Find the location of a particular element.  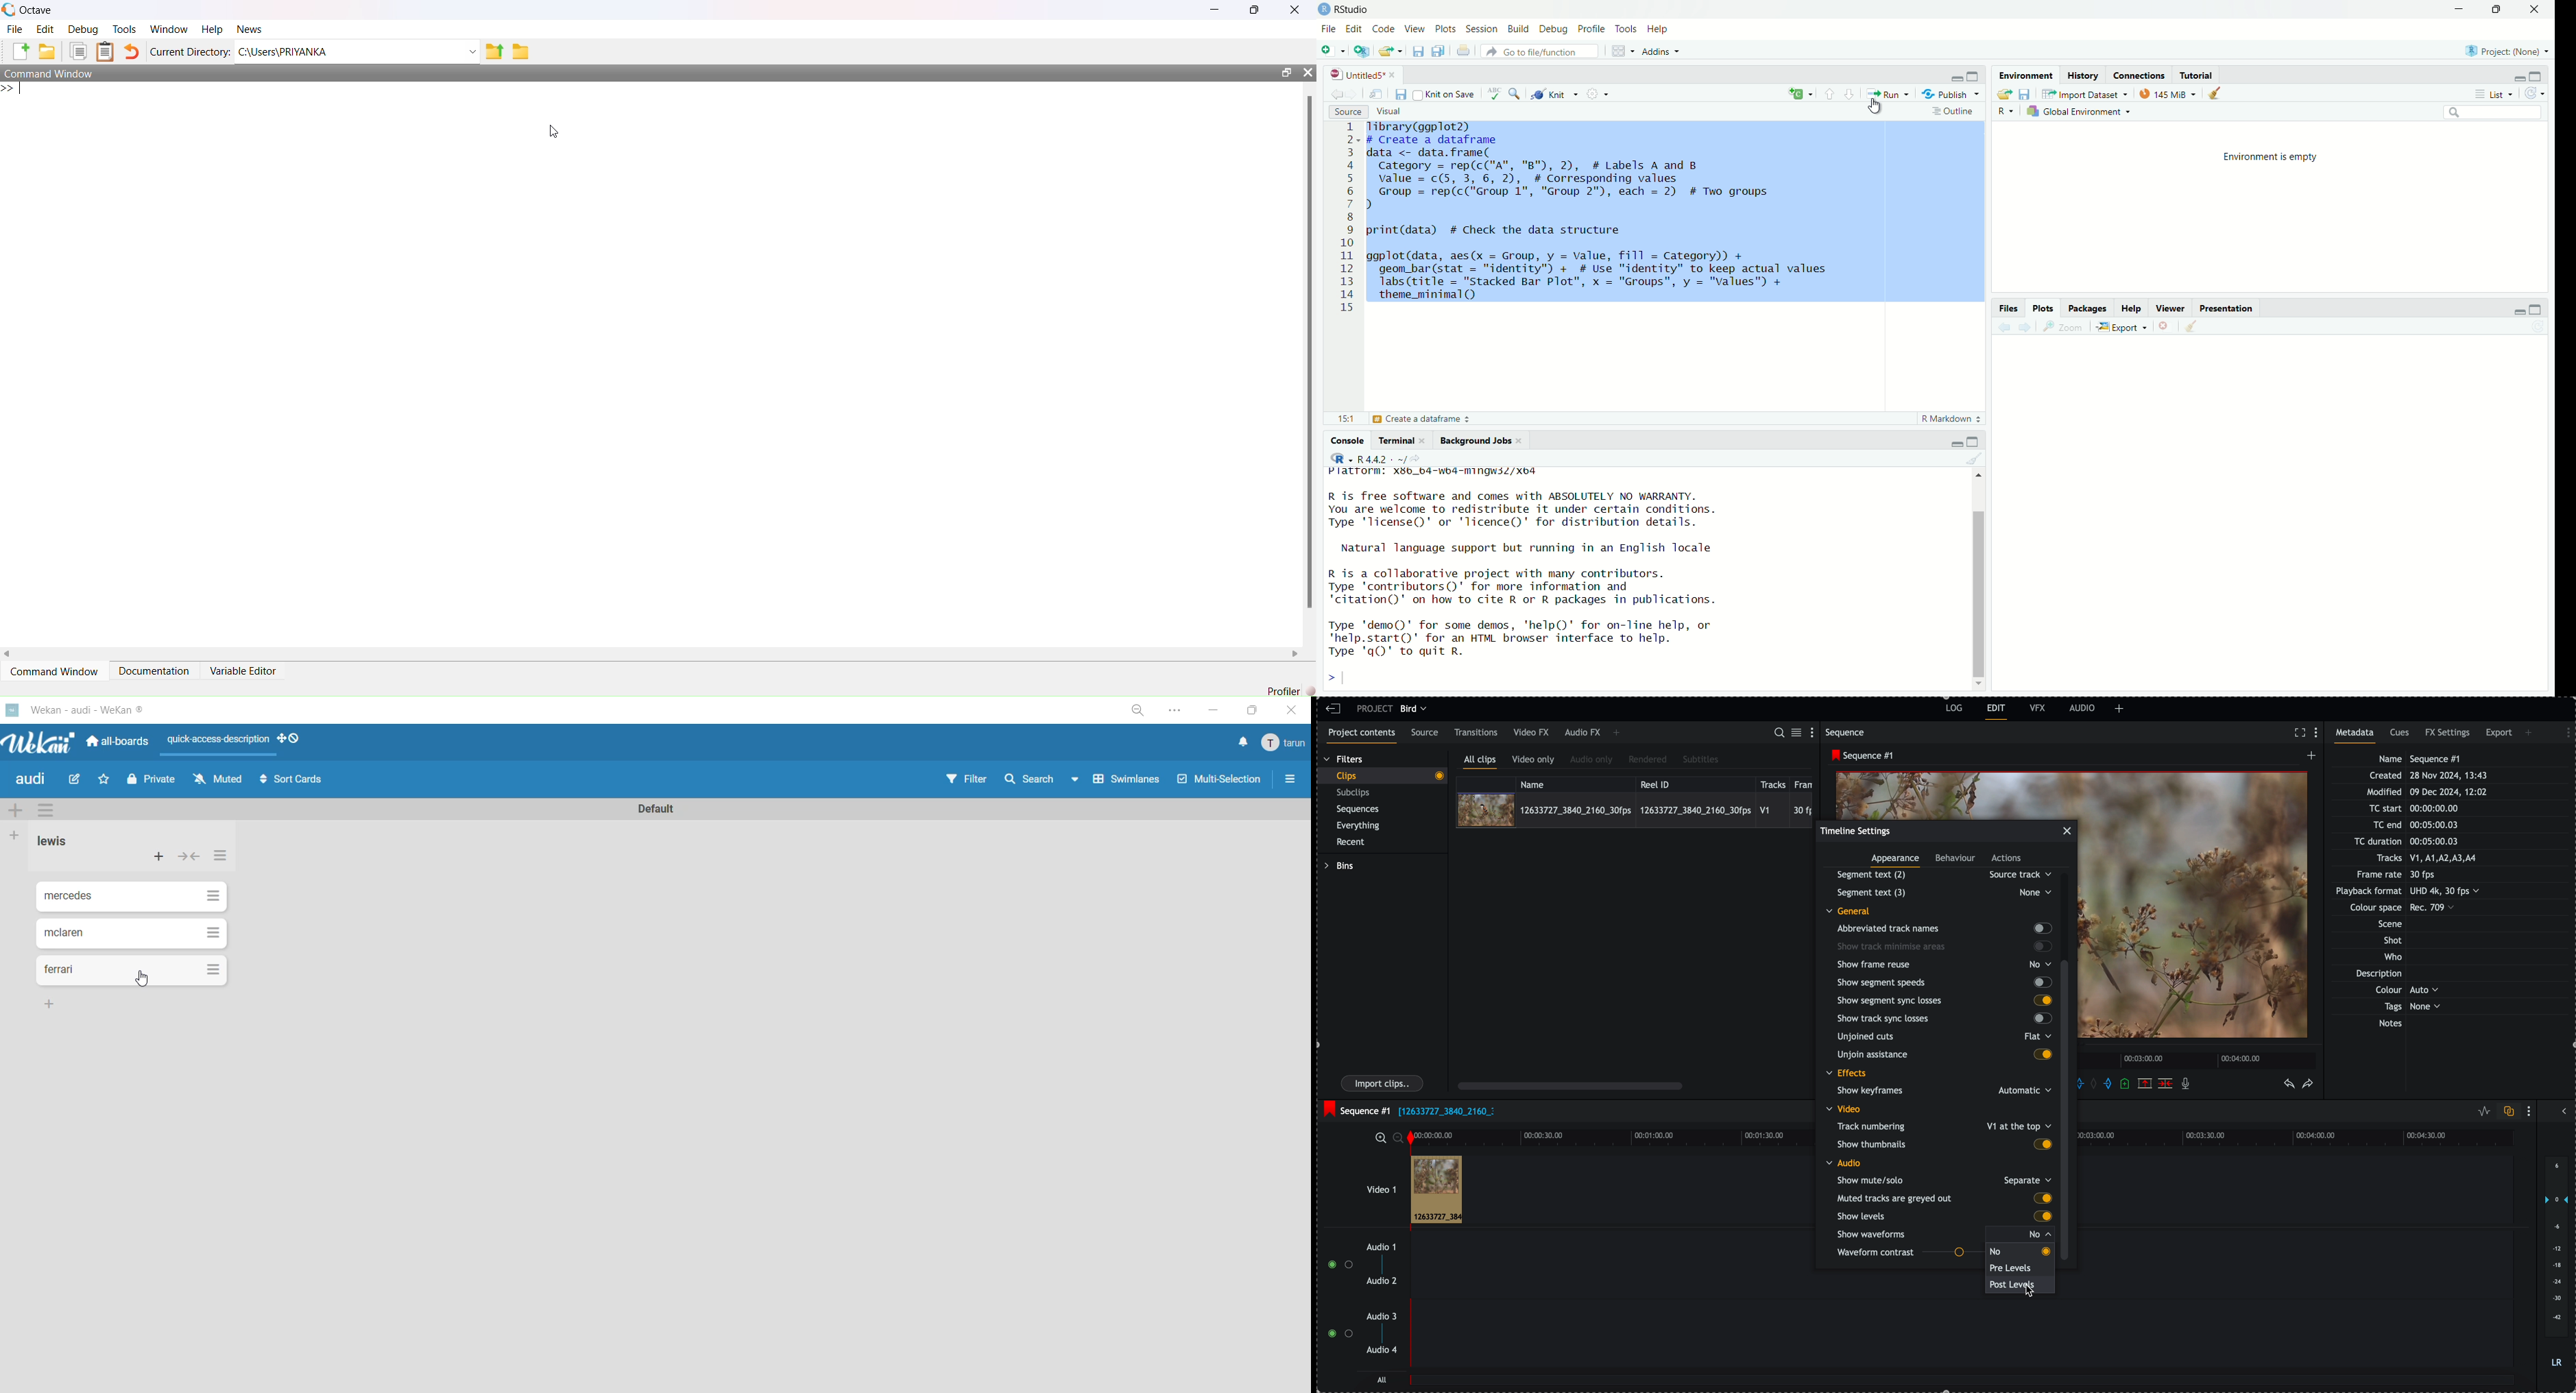

Maximize is located at coordinates (2538, 75).